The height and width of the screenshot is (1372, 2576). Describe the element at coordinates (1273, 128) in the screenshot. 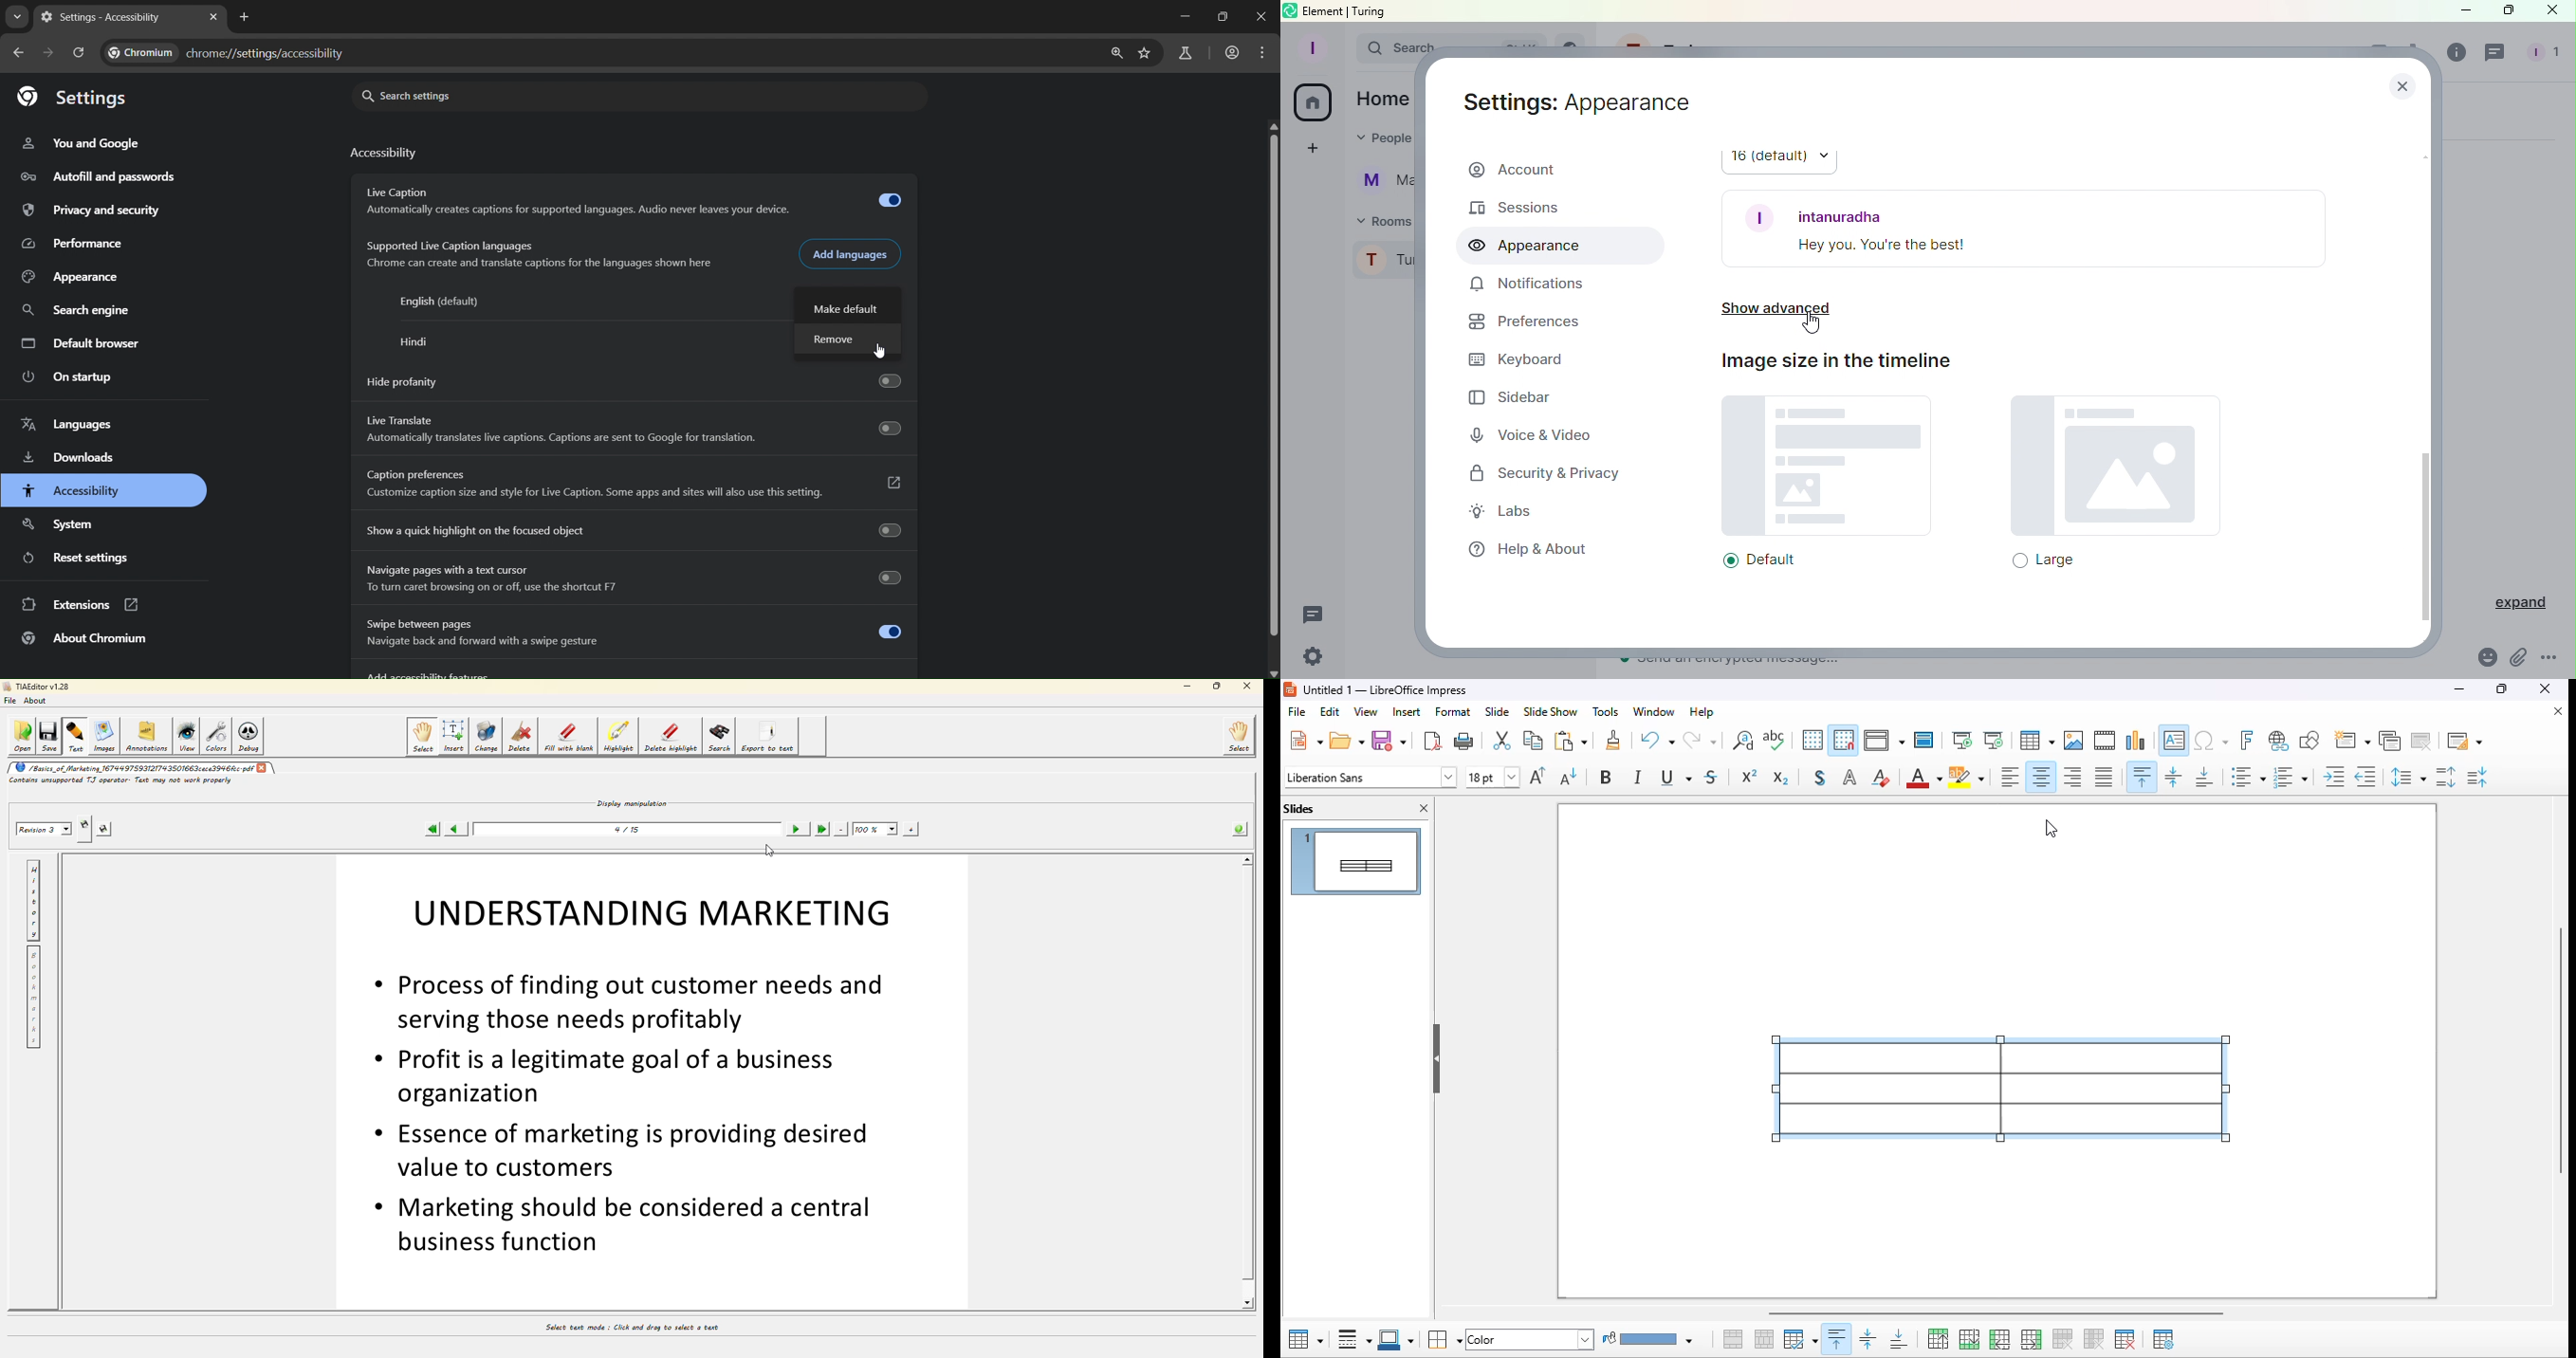

I see `scroll up` at that location.